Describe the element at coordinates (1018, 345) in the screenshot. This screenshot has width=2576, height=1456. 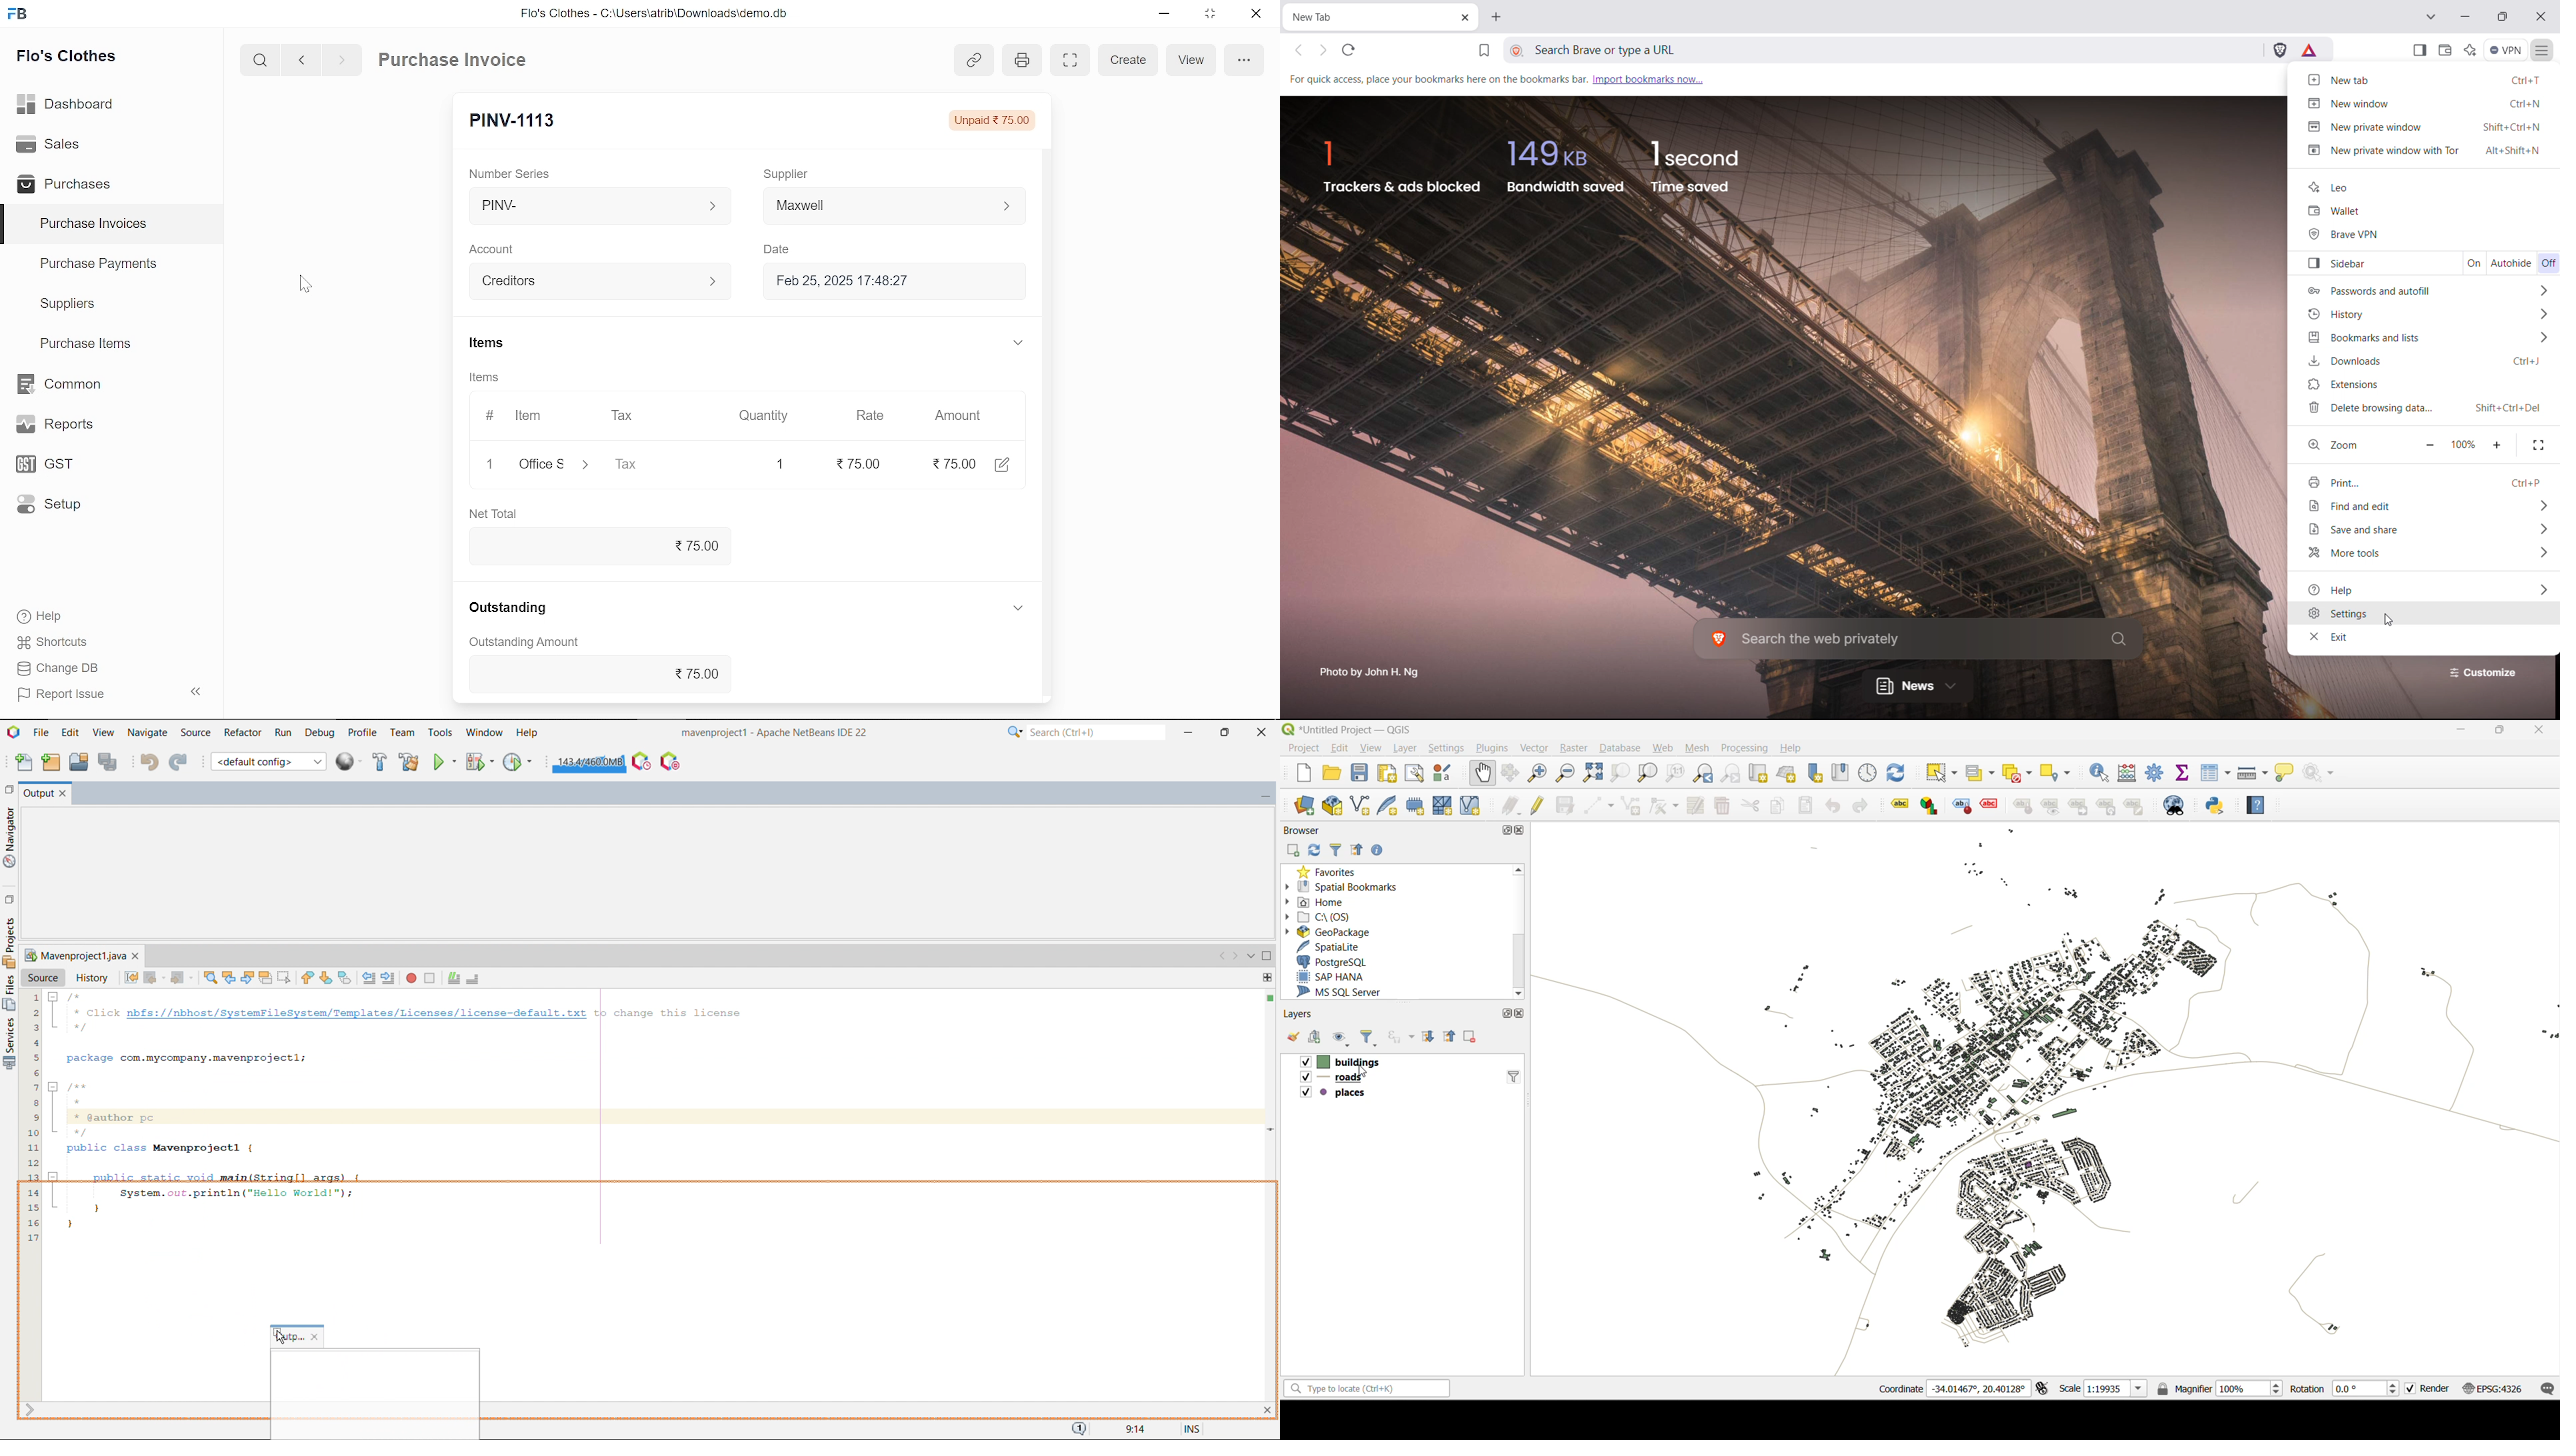
I see `expand` at that location.